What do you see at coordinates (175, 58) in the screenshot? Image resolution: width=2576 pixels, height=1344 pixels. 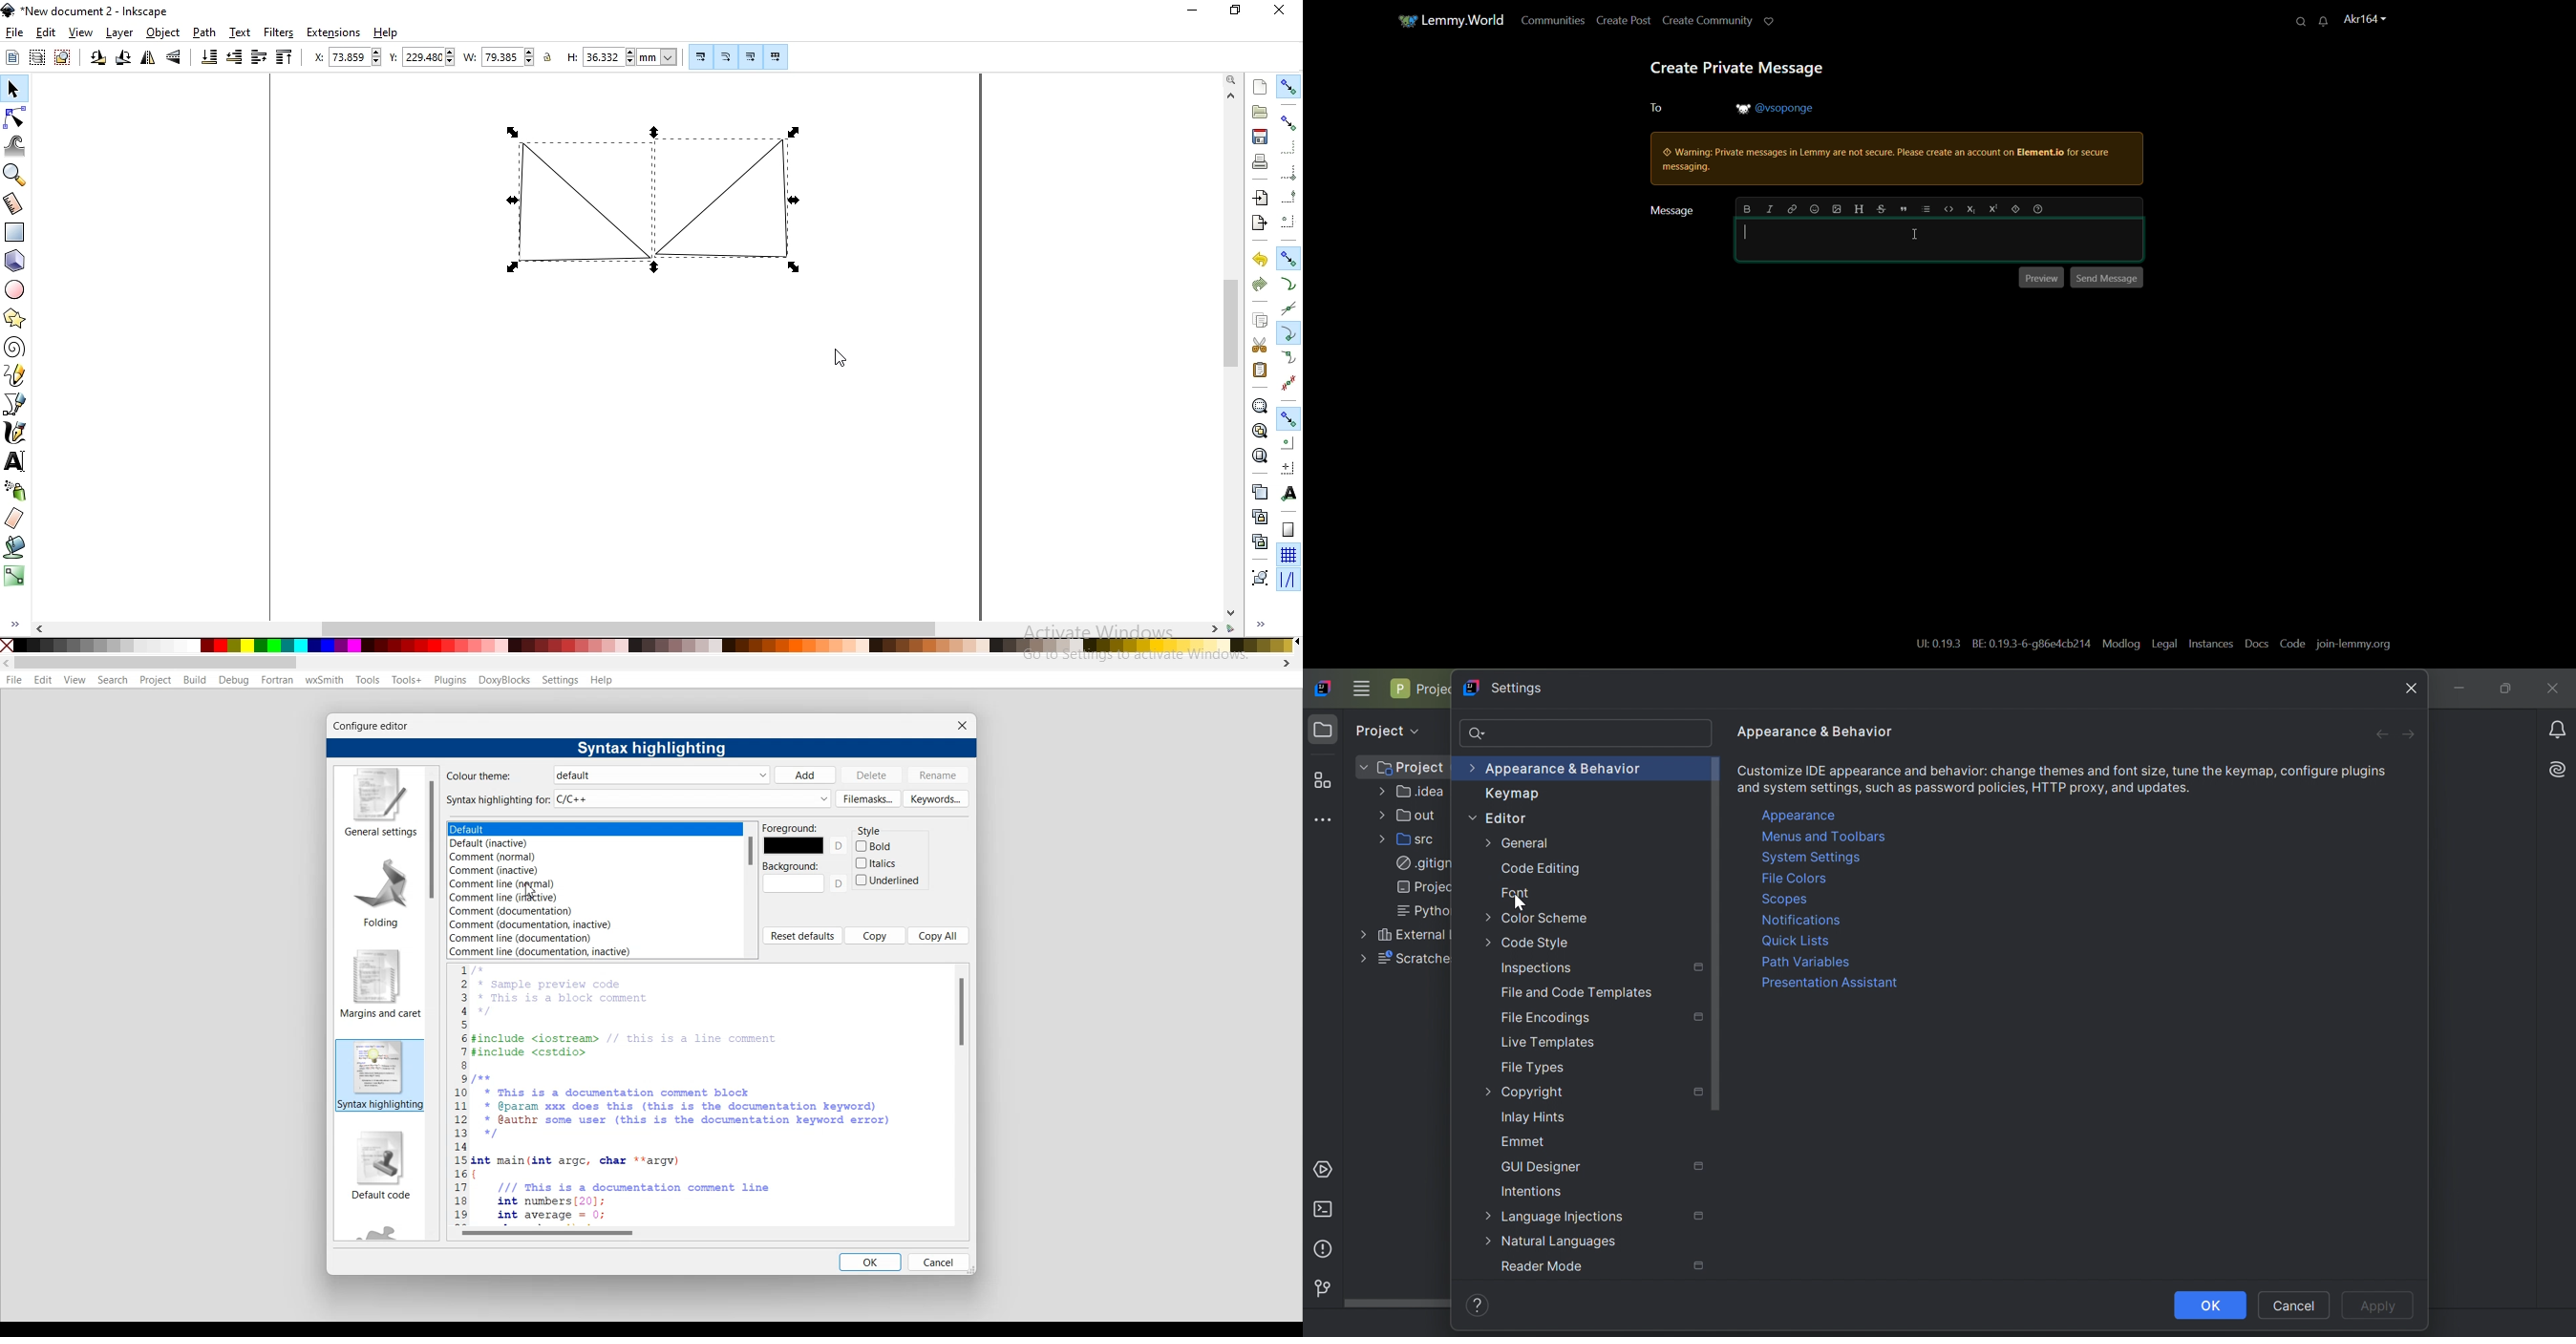 I see `flip vertically` at bounding box center [175, 58].